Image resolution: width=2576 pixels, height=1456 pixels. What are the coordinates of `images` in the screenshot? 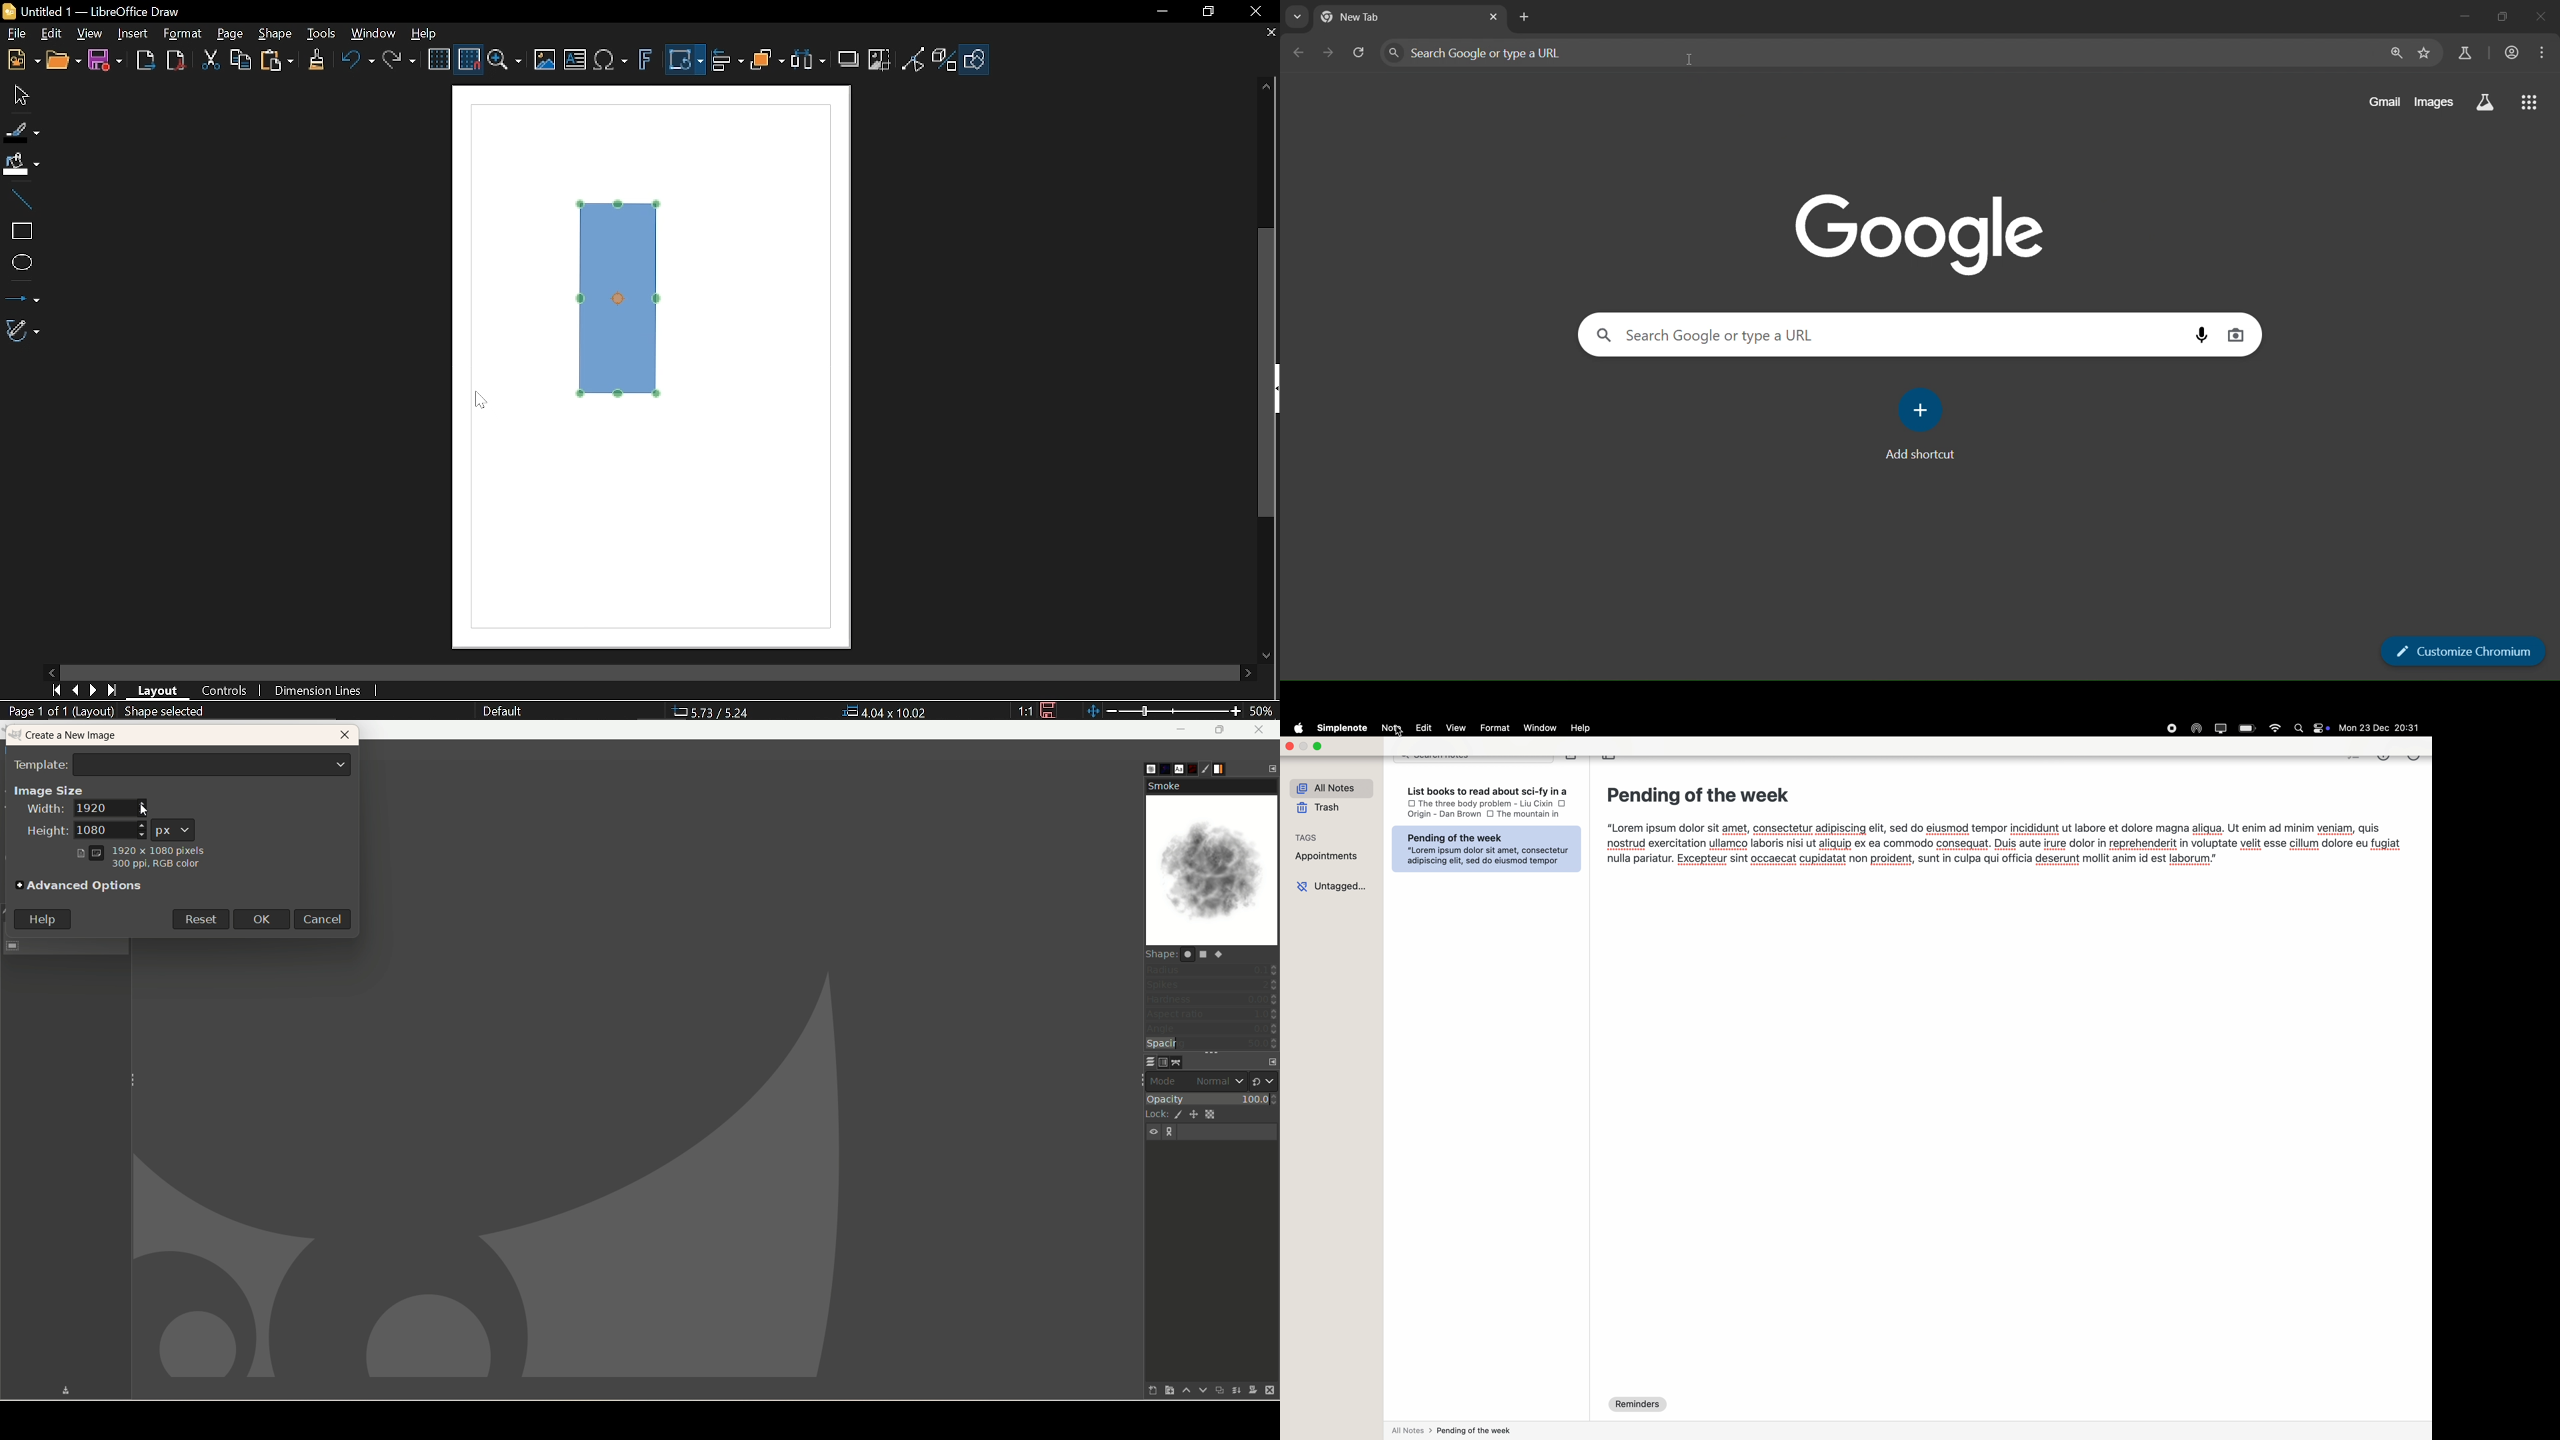 It's located at (2433, 103).